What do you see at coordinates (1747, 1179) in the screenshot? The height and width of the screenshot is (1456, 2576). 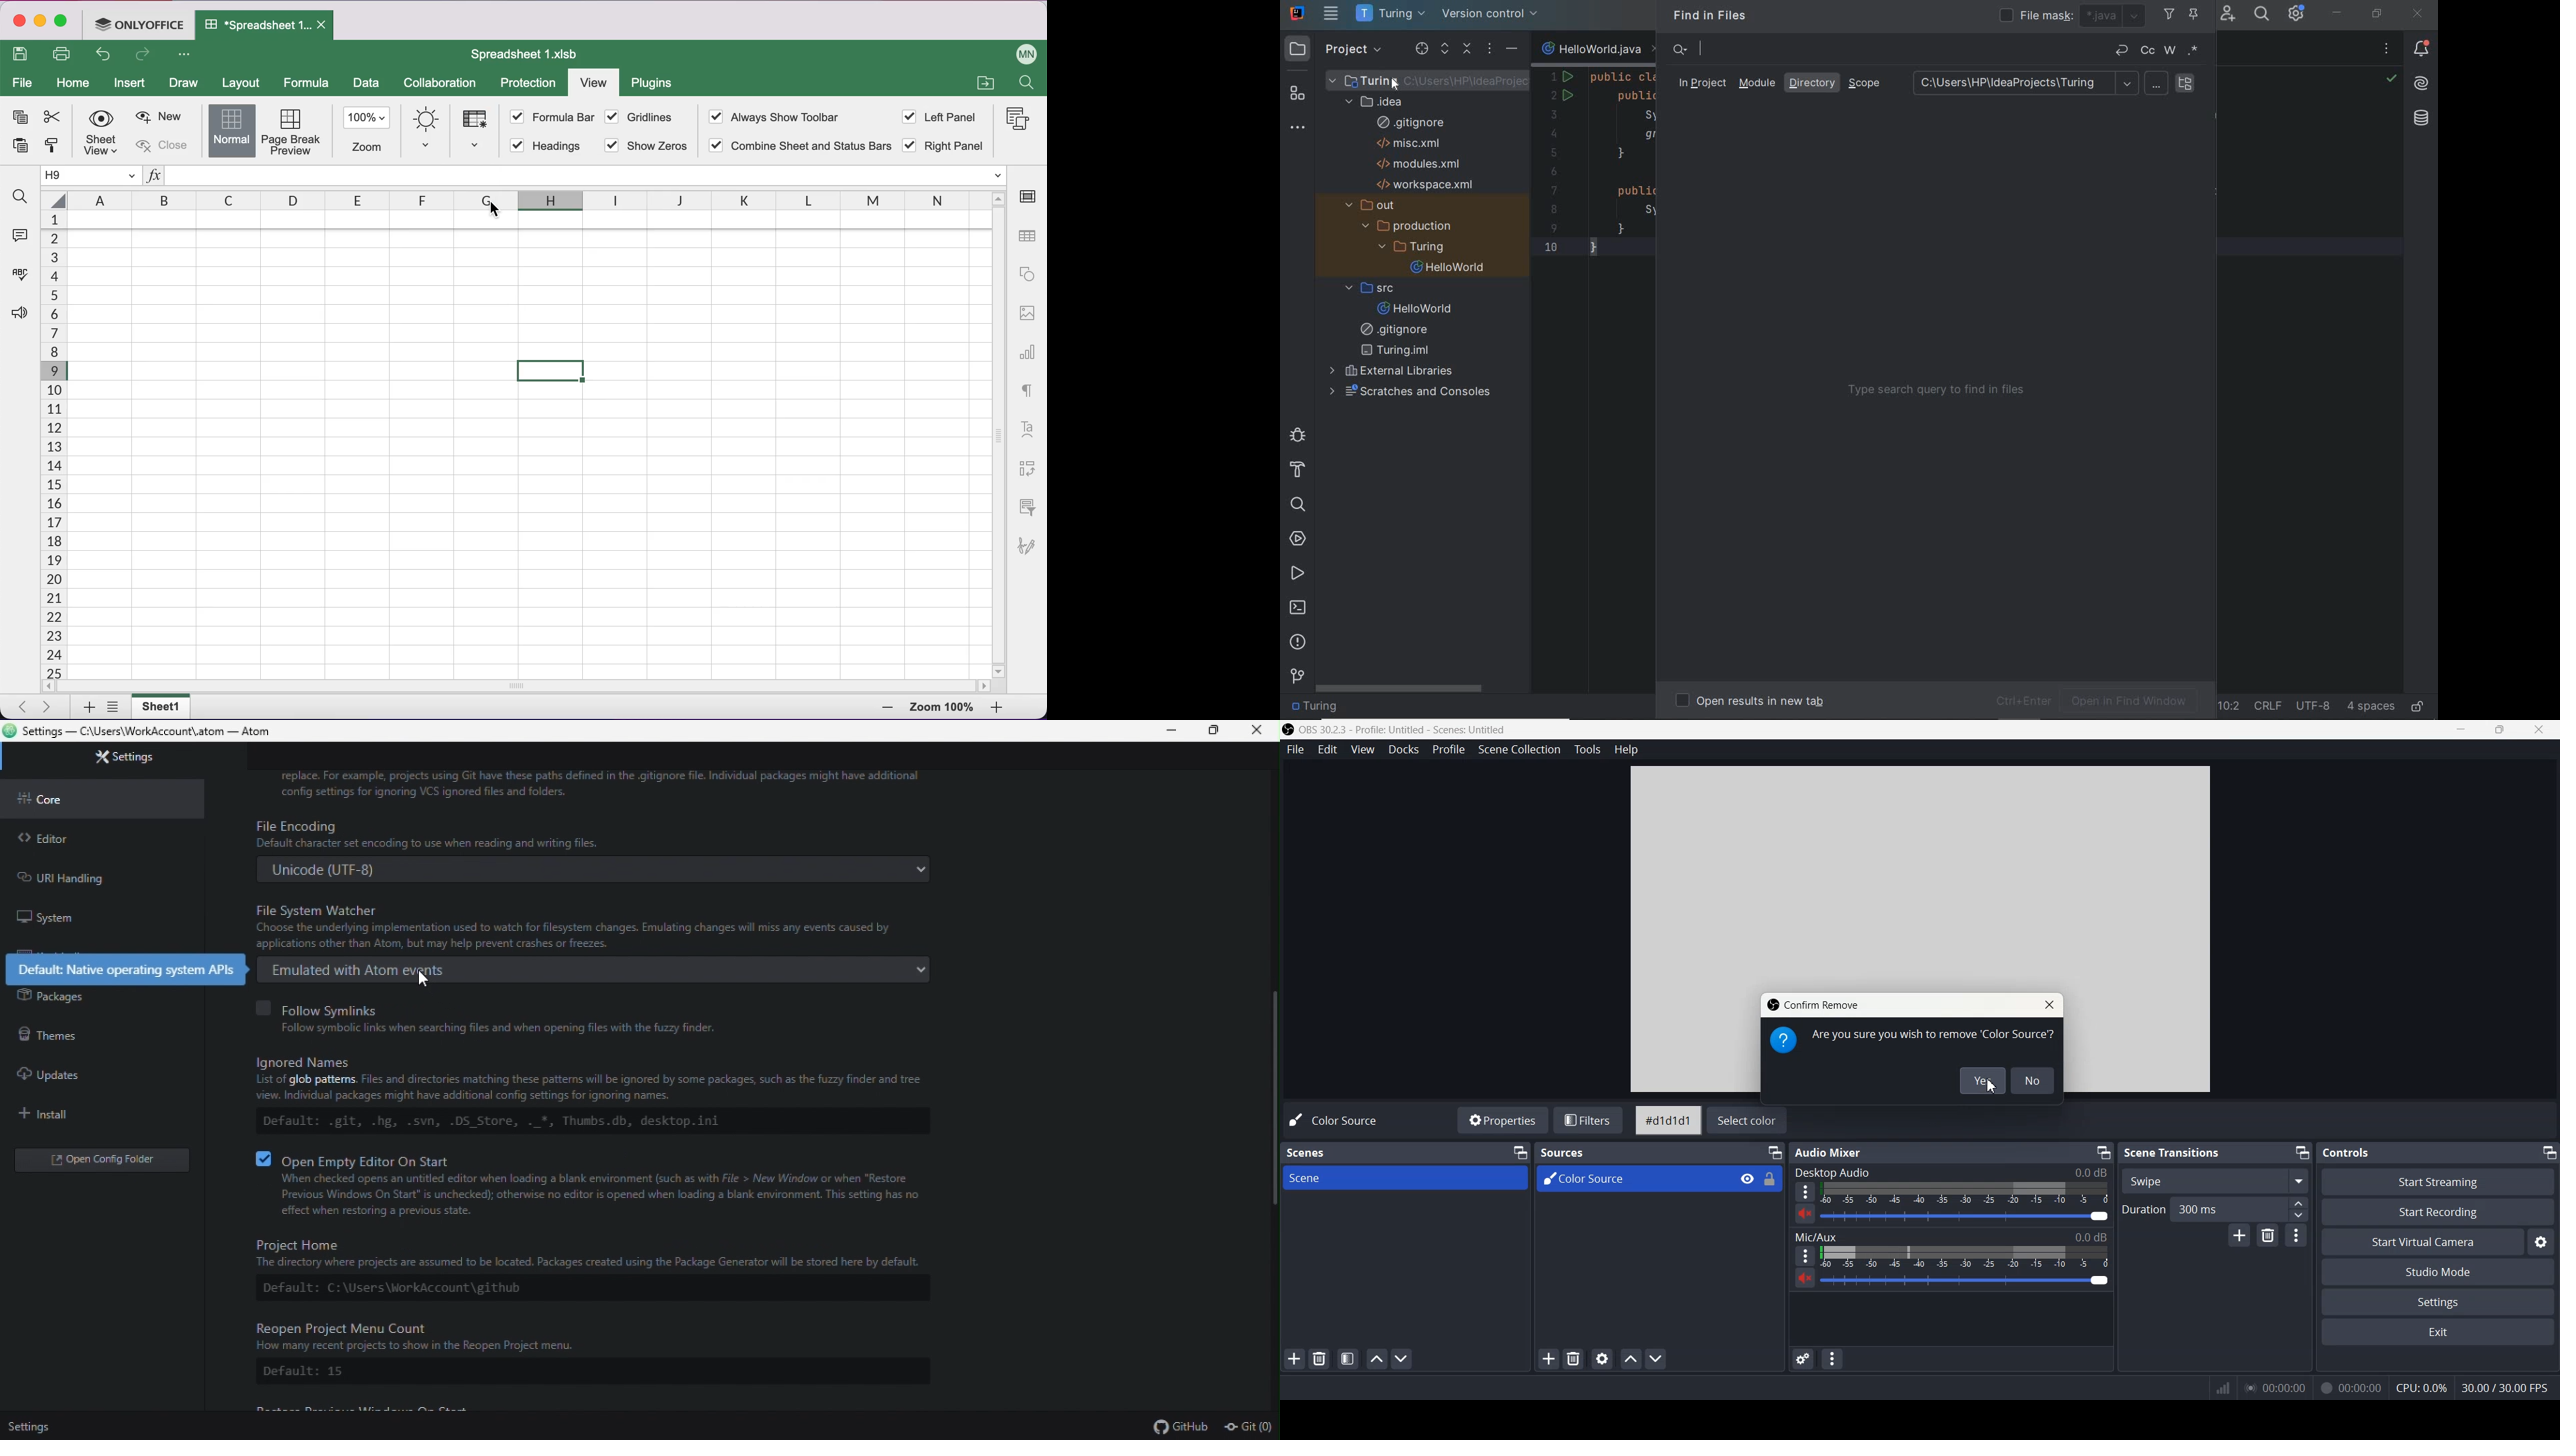 I see `Eye` at bounding box center [1747, 1179].